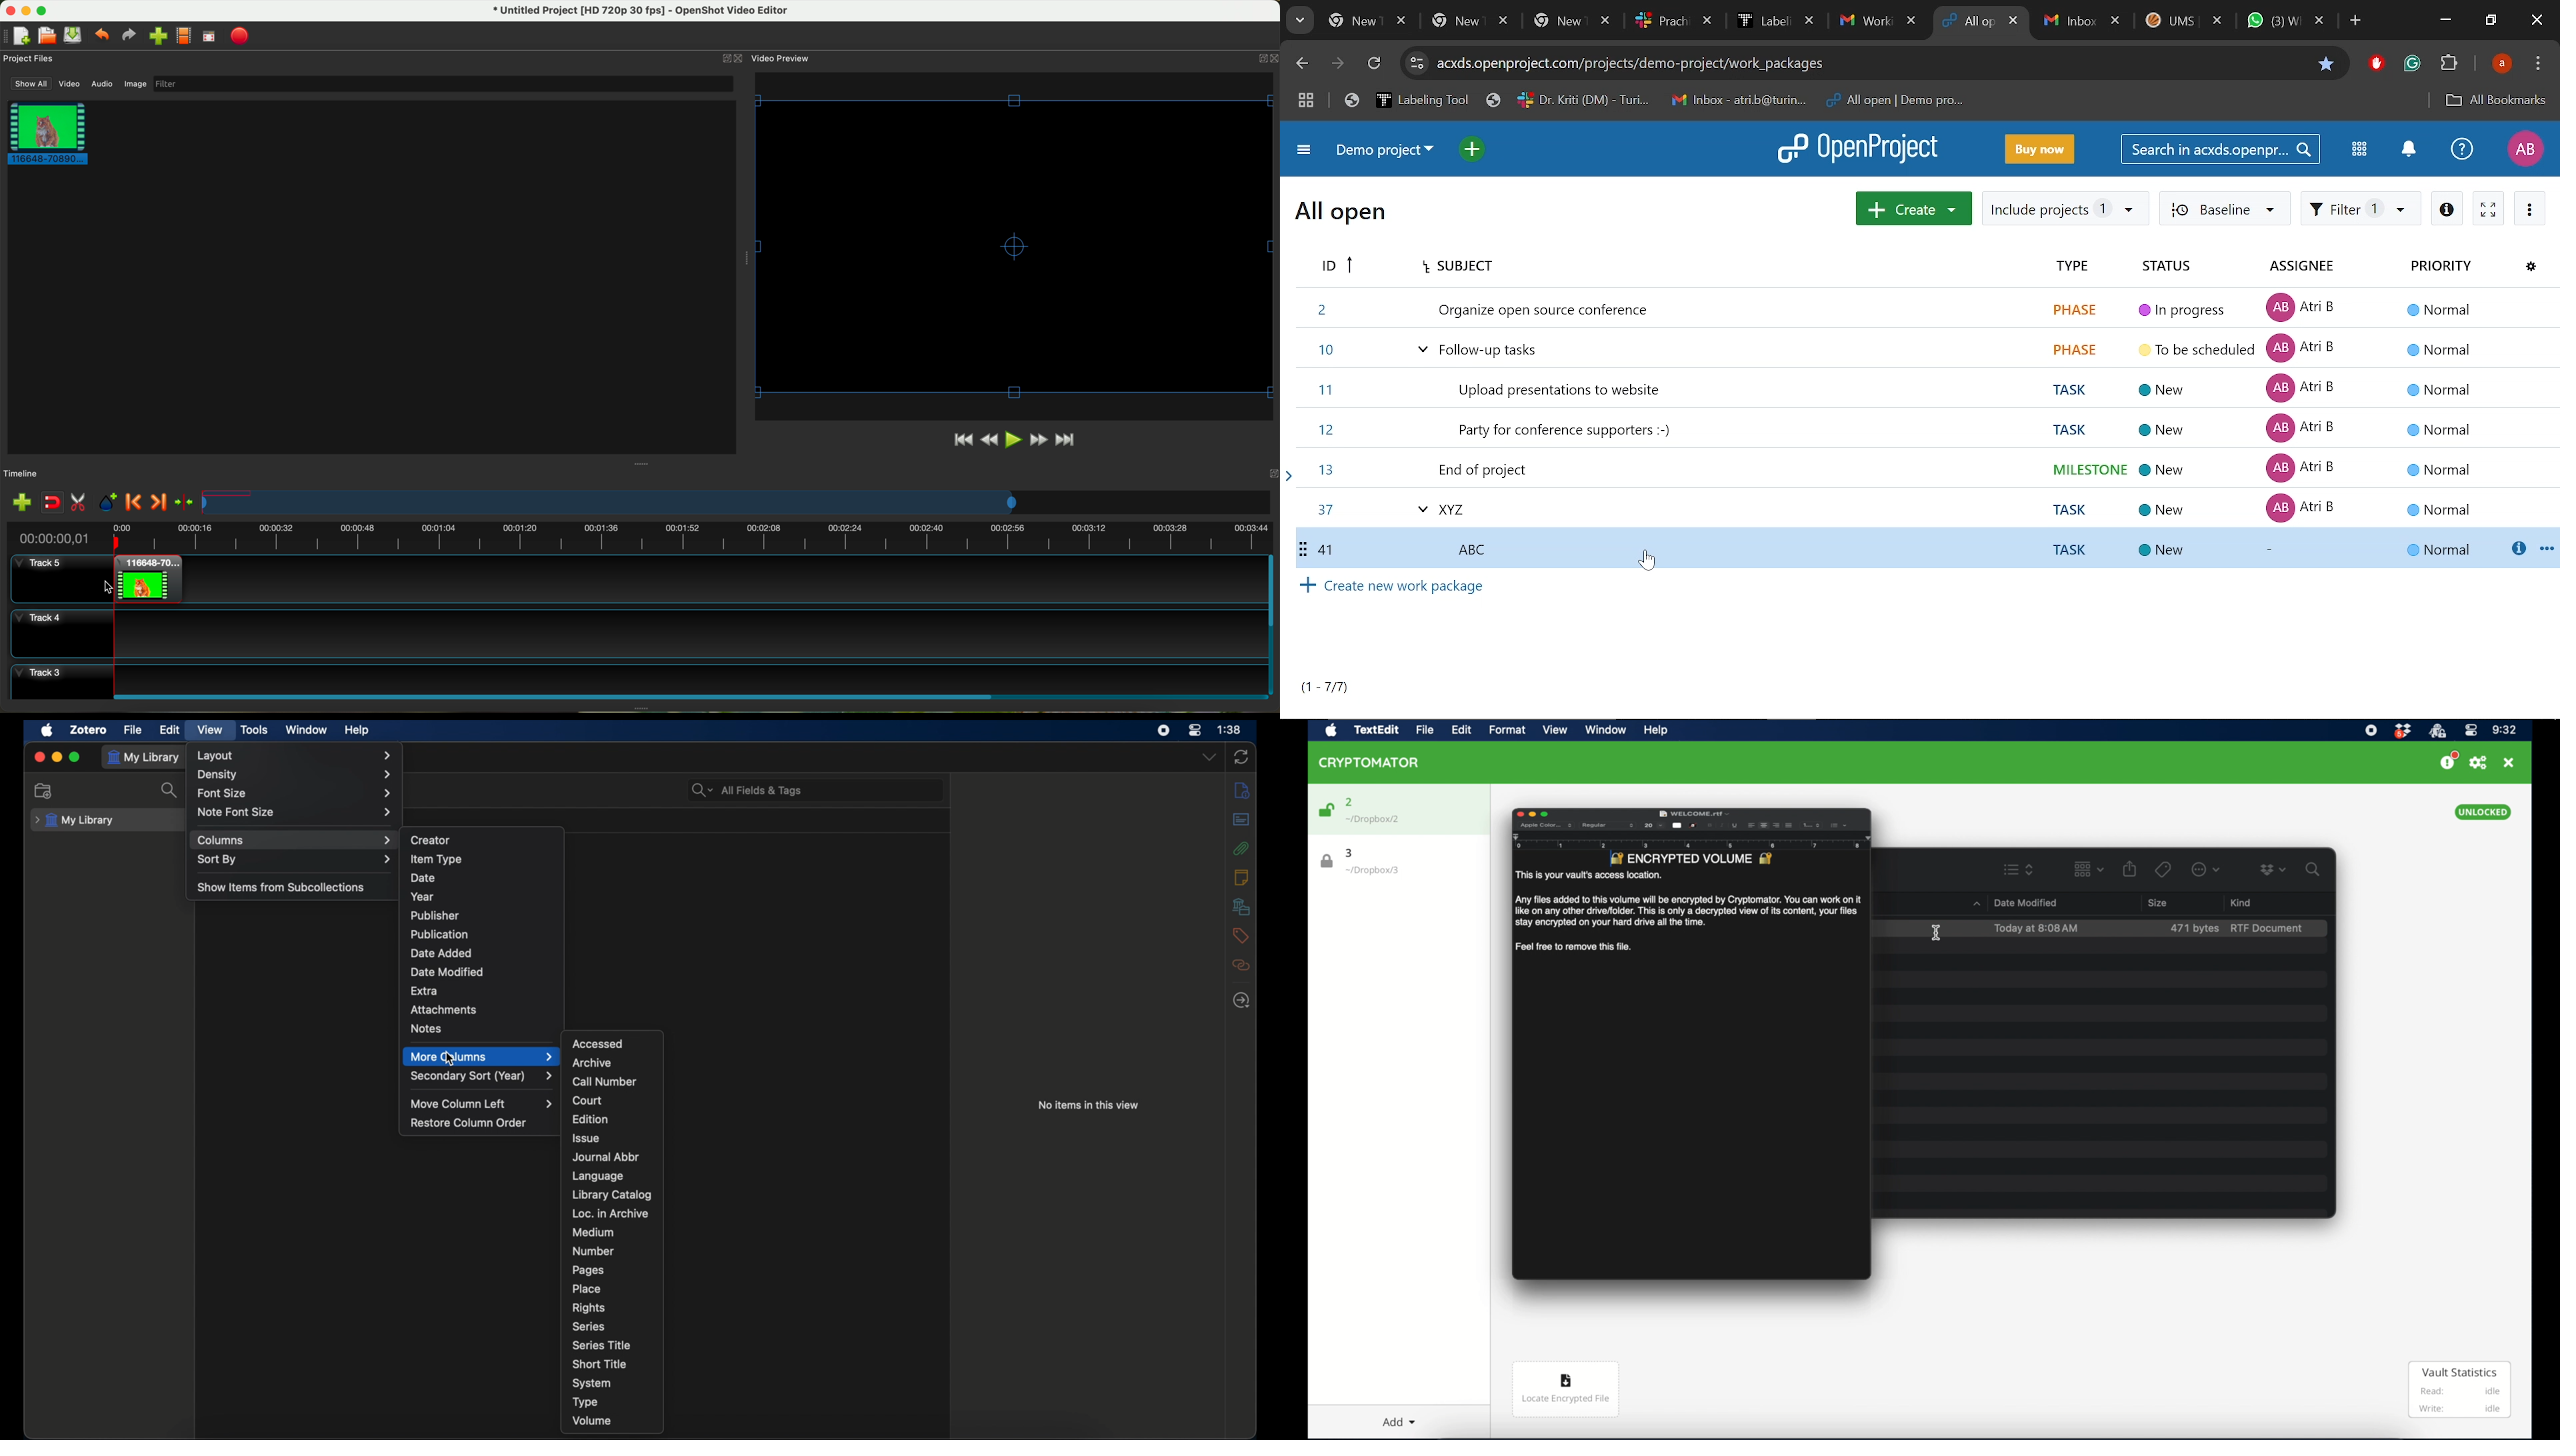 The height and width of the screenshot is (1456, 2576). What do you see at coordinates (737, 502) in the screenshot?
I see `timeline` at bounding box center [737, 502].